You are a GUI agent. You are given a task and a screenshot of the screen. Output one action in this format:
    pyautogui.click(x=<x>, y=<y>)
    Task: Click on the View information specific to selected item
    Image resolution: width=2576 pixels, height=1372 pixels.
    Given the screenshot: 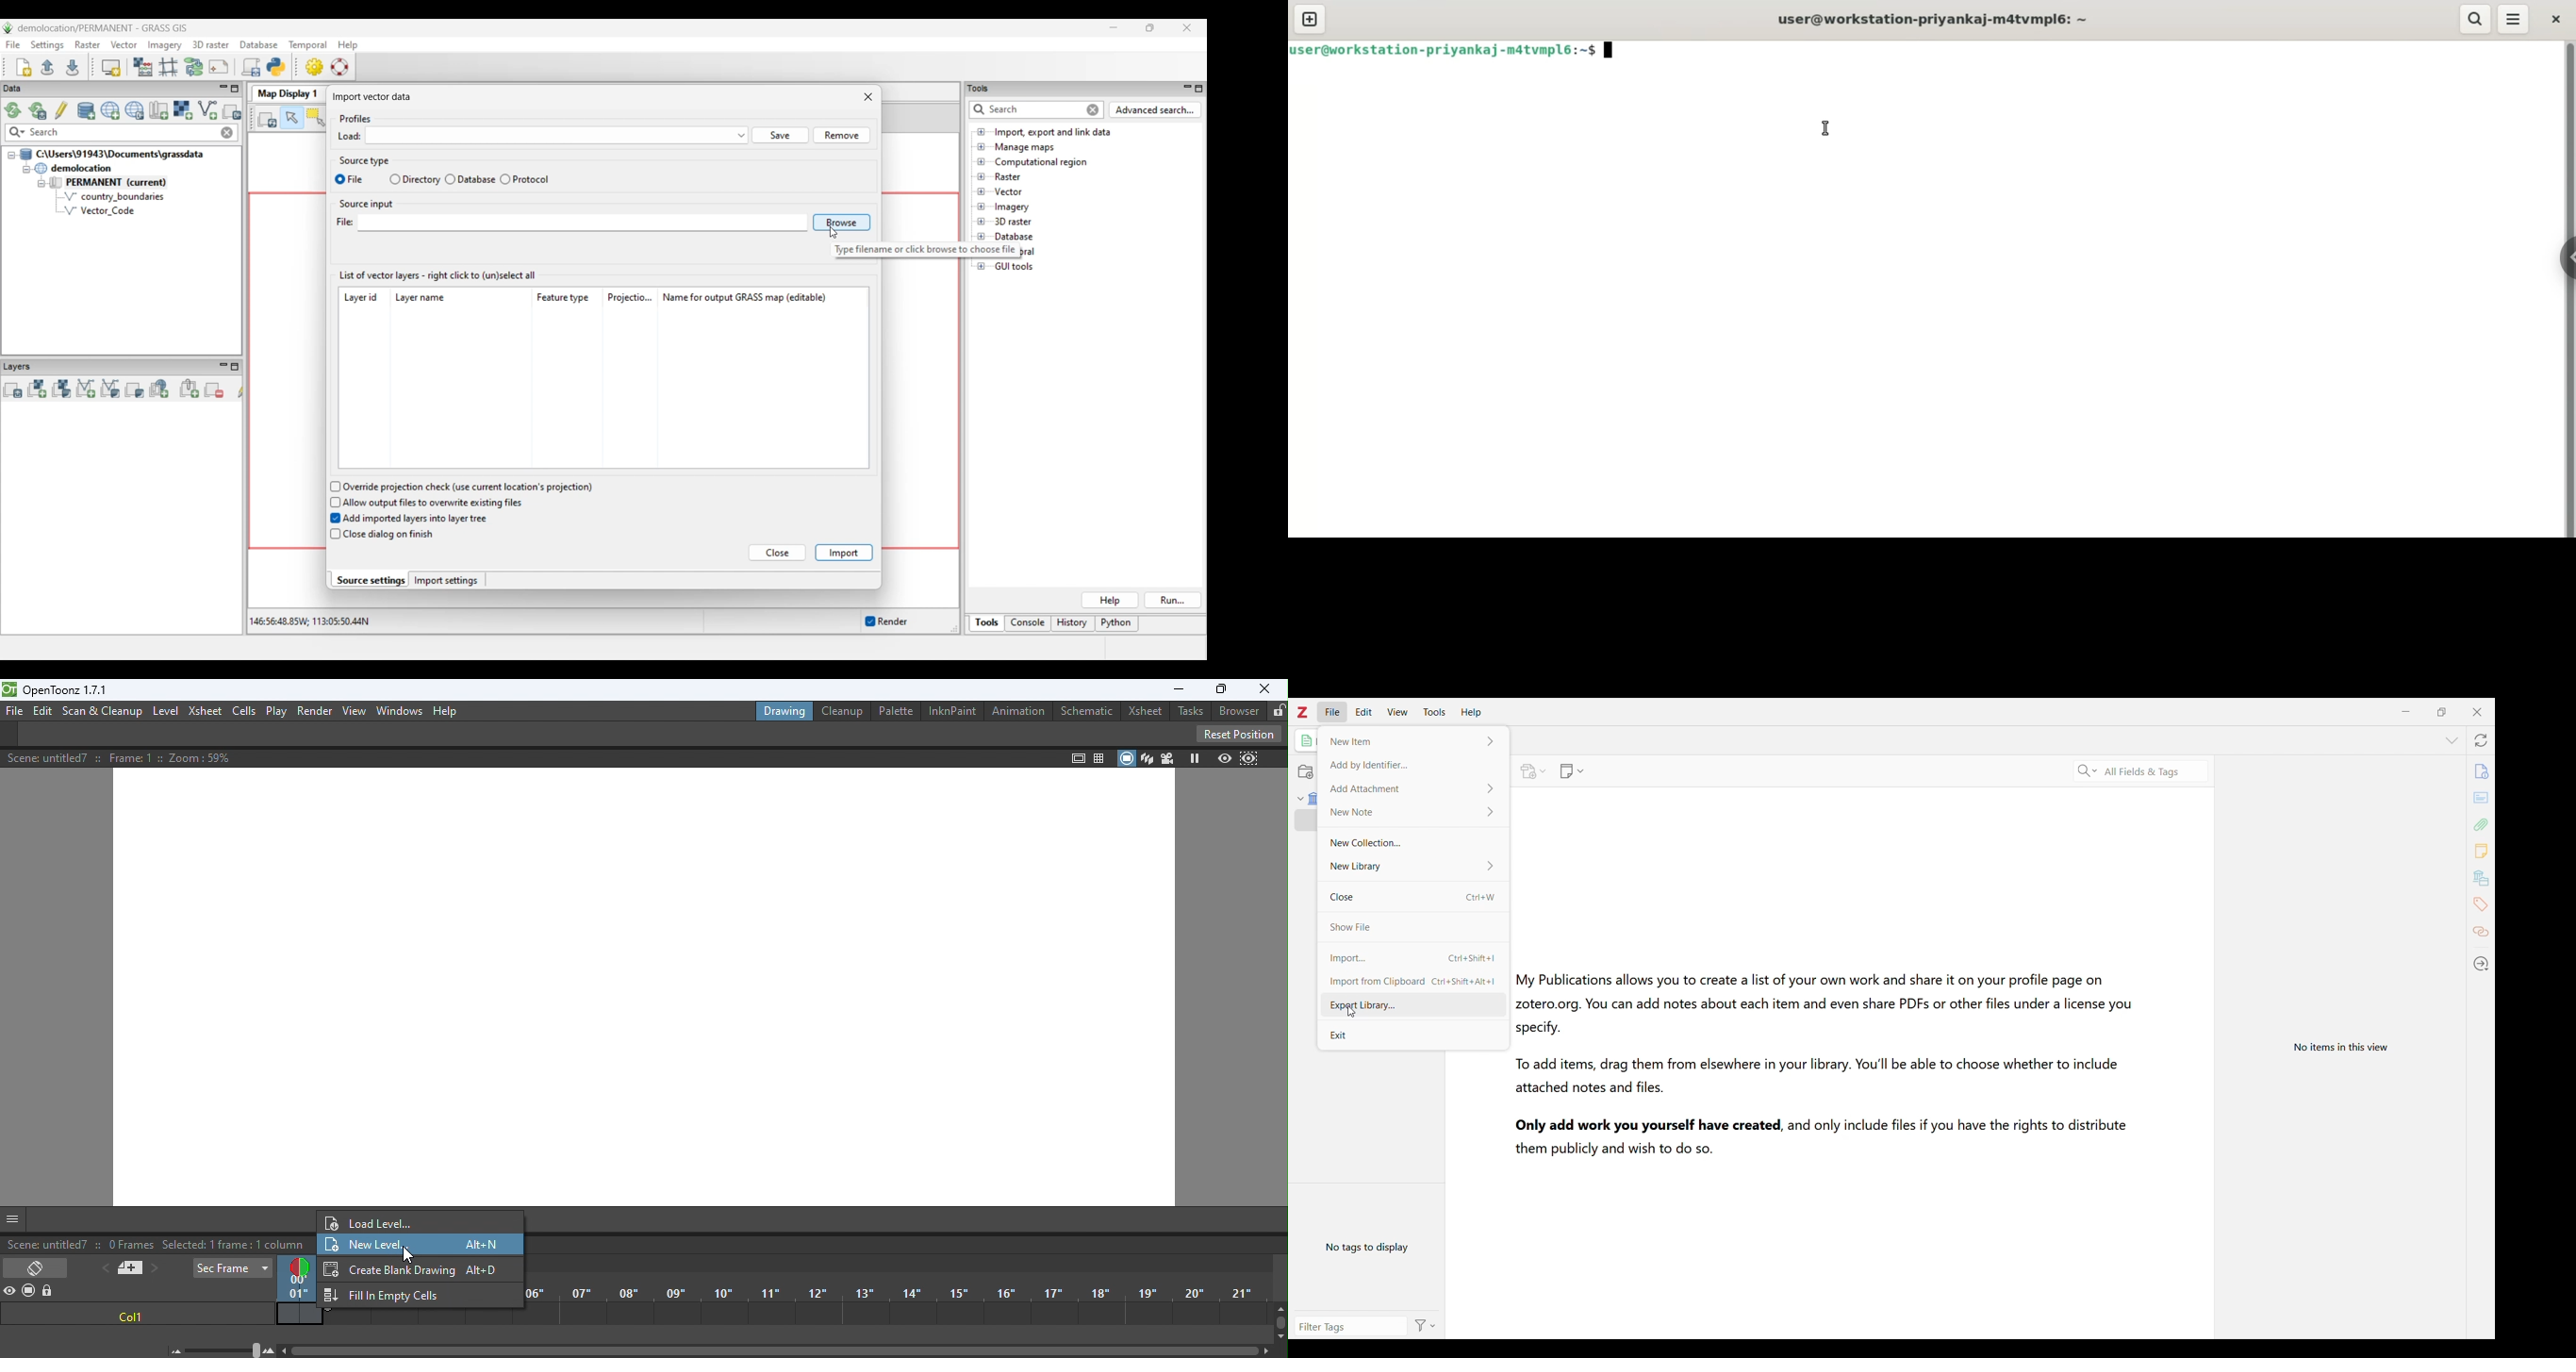 What is the action you would take?
    pyautogui.click(x=2344, y=1046)
    